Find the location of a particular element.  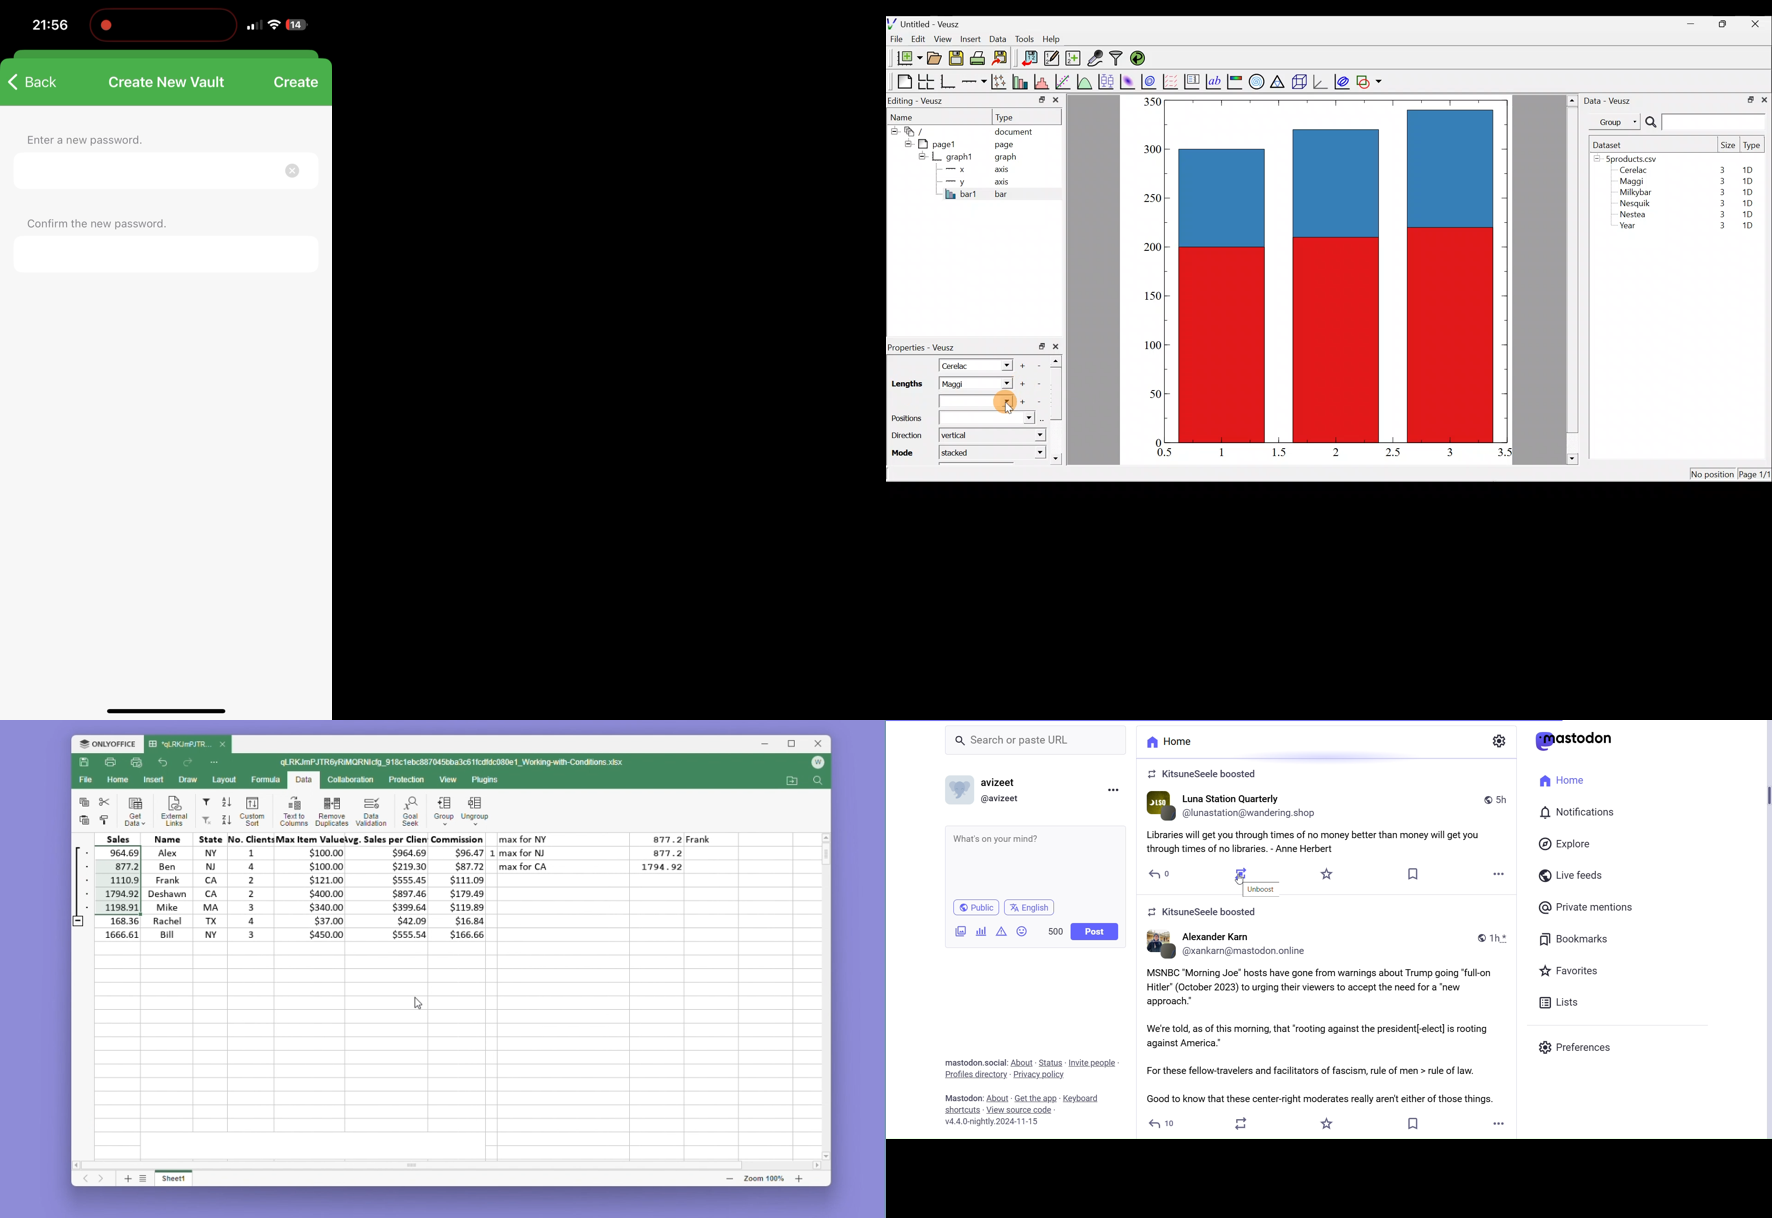

Preferences is located at coordinates (1574, 1048).